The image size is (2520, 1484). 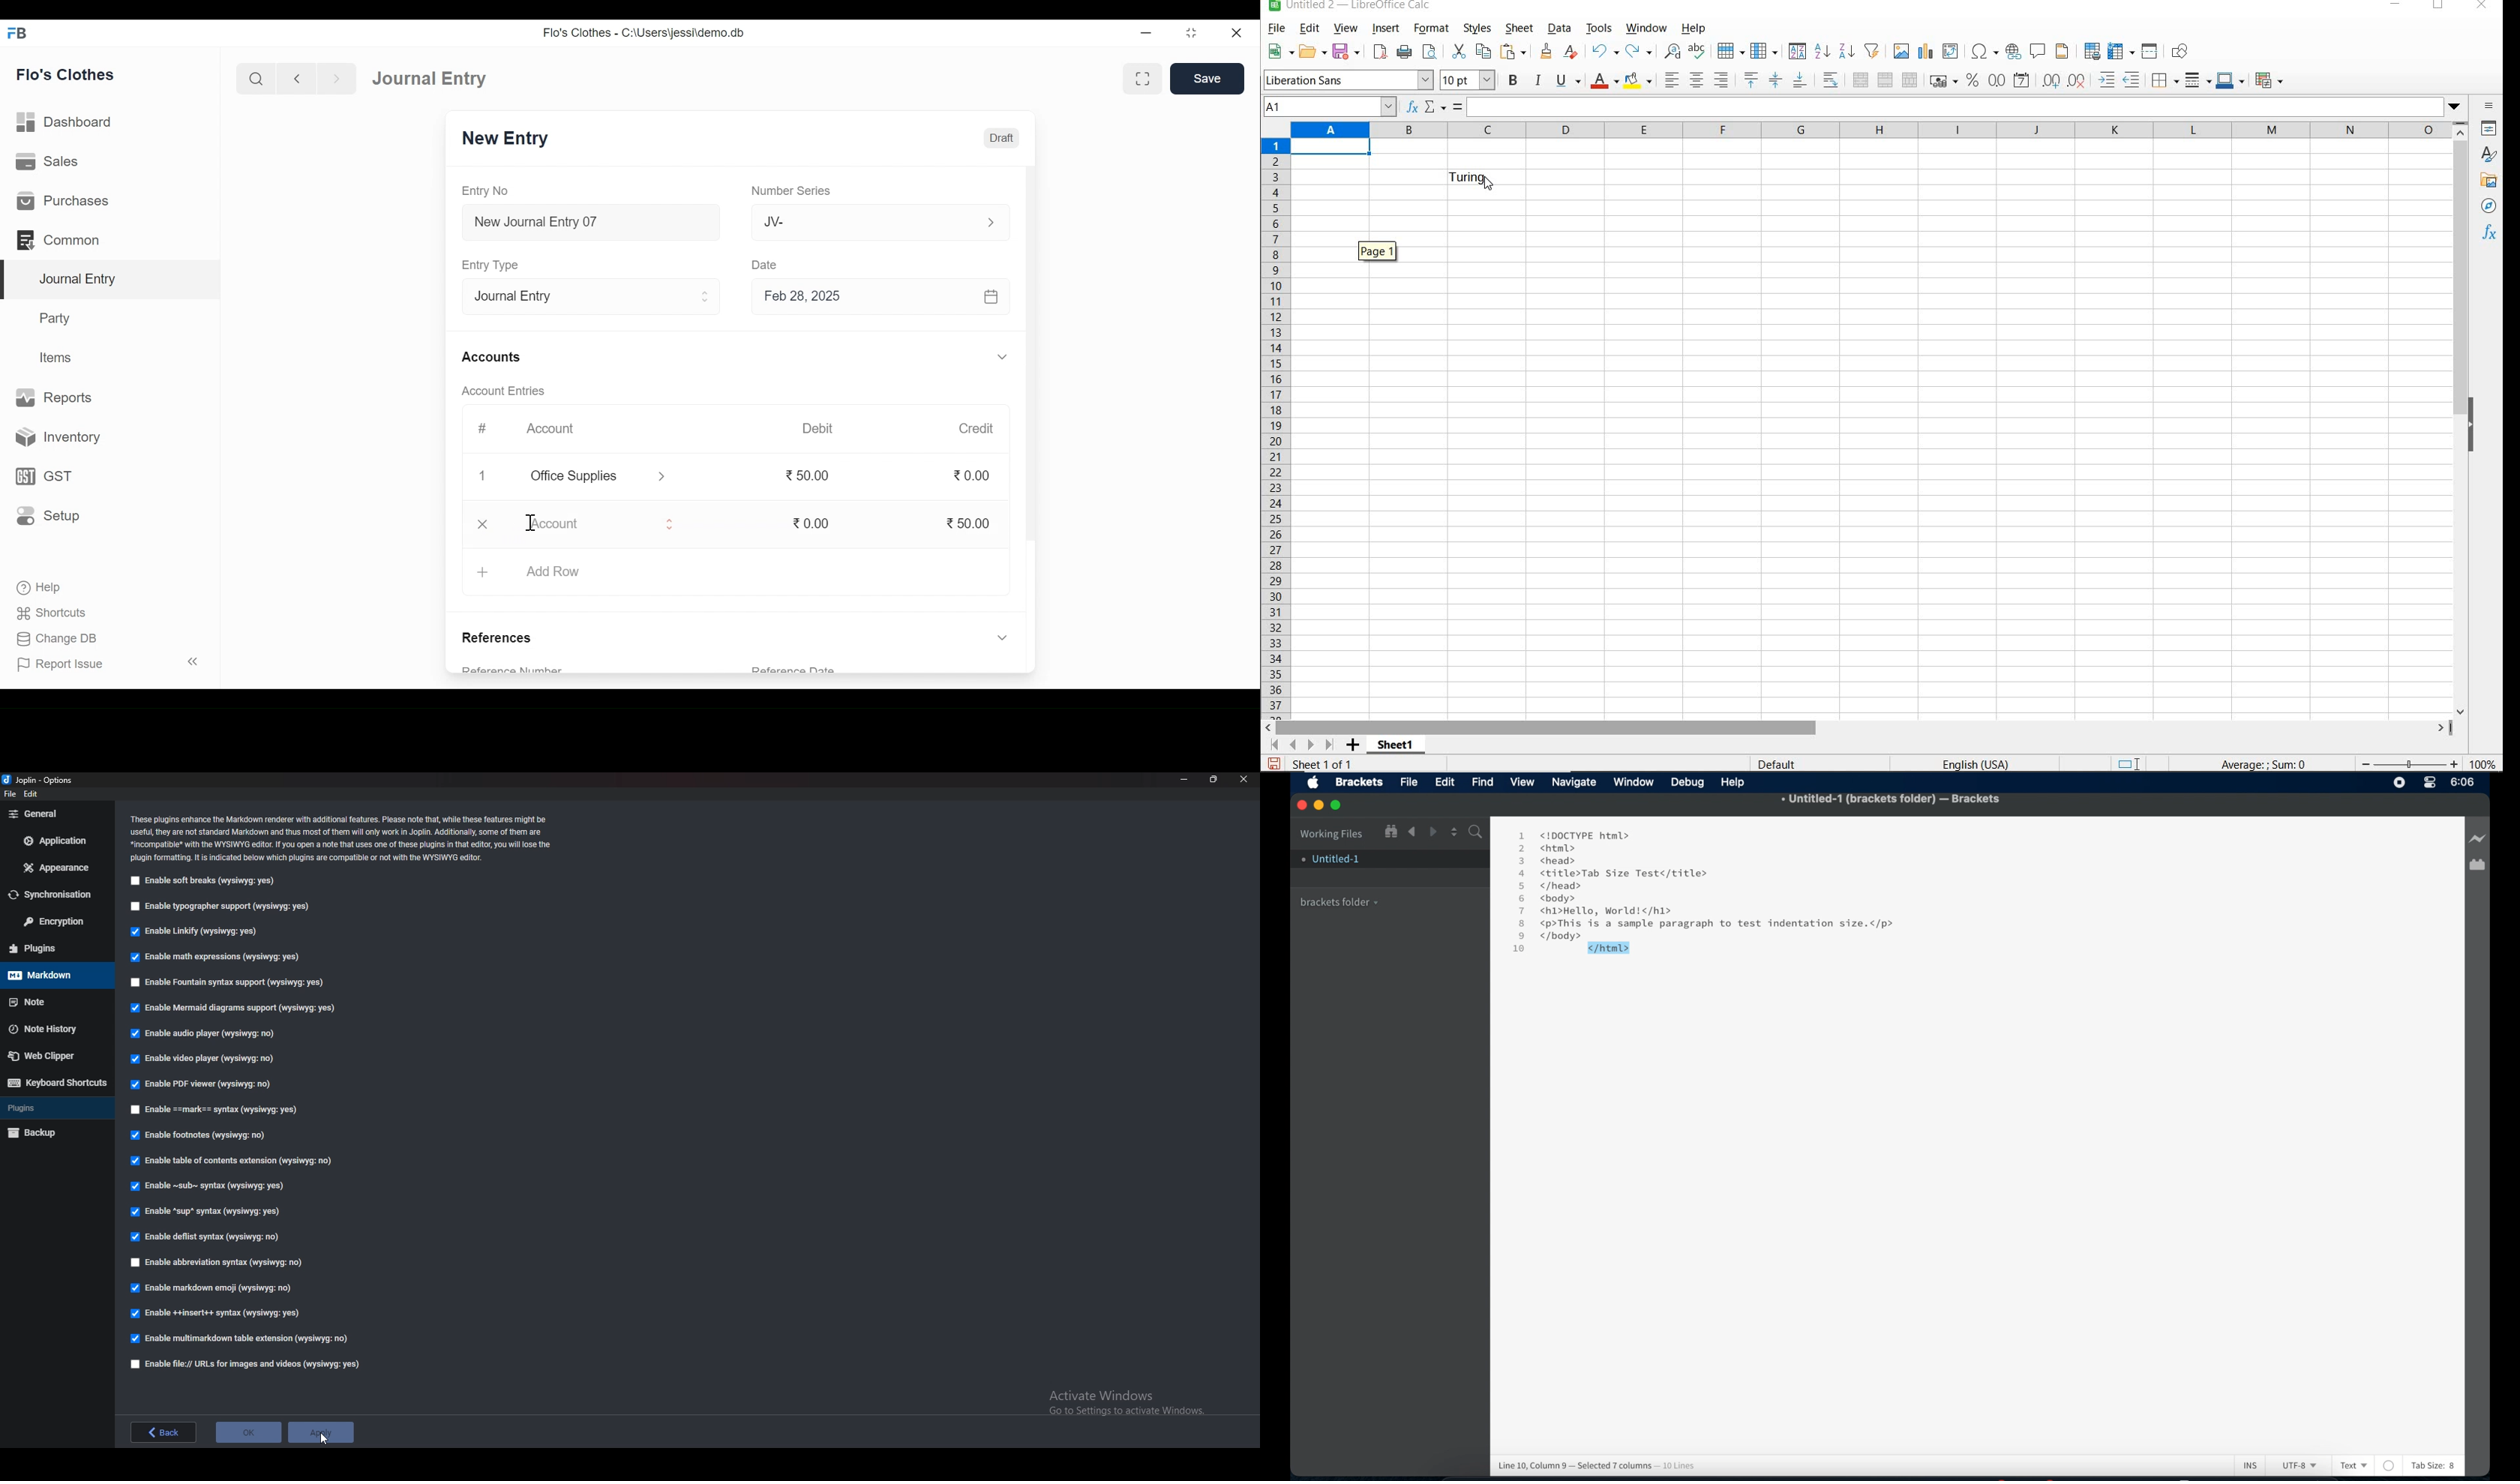 I want to click on Recording, so click(x=2429, y=784).